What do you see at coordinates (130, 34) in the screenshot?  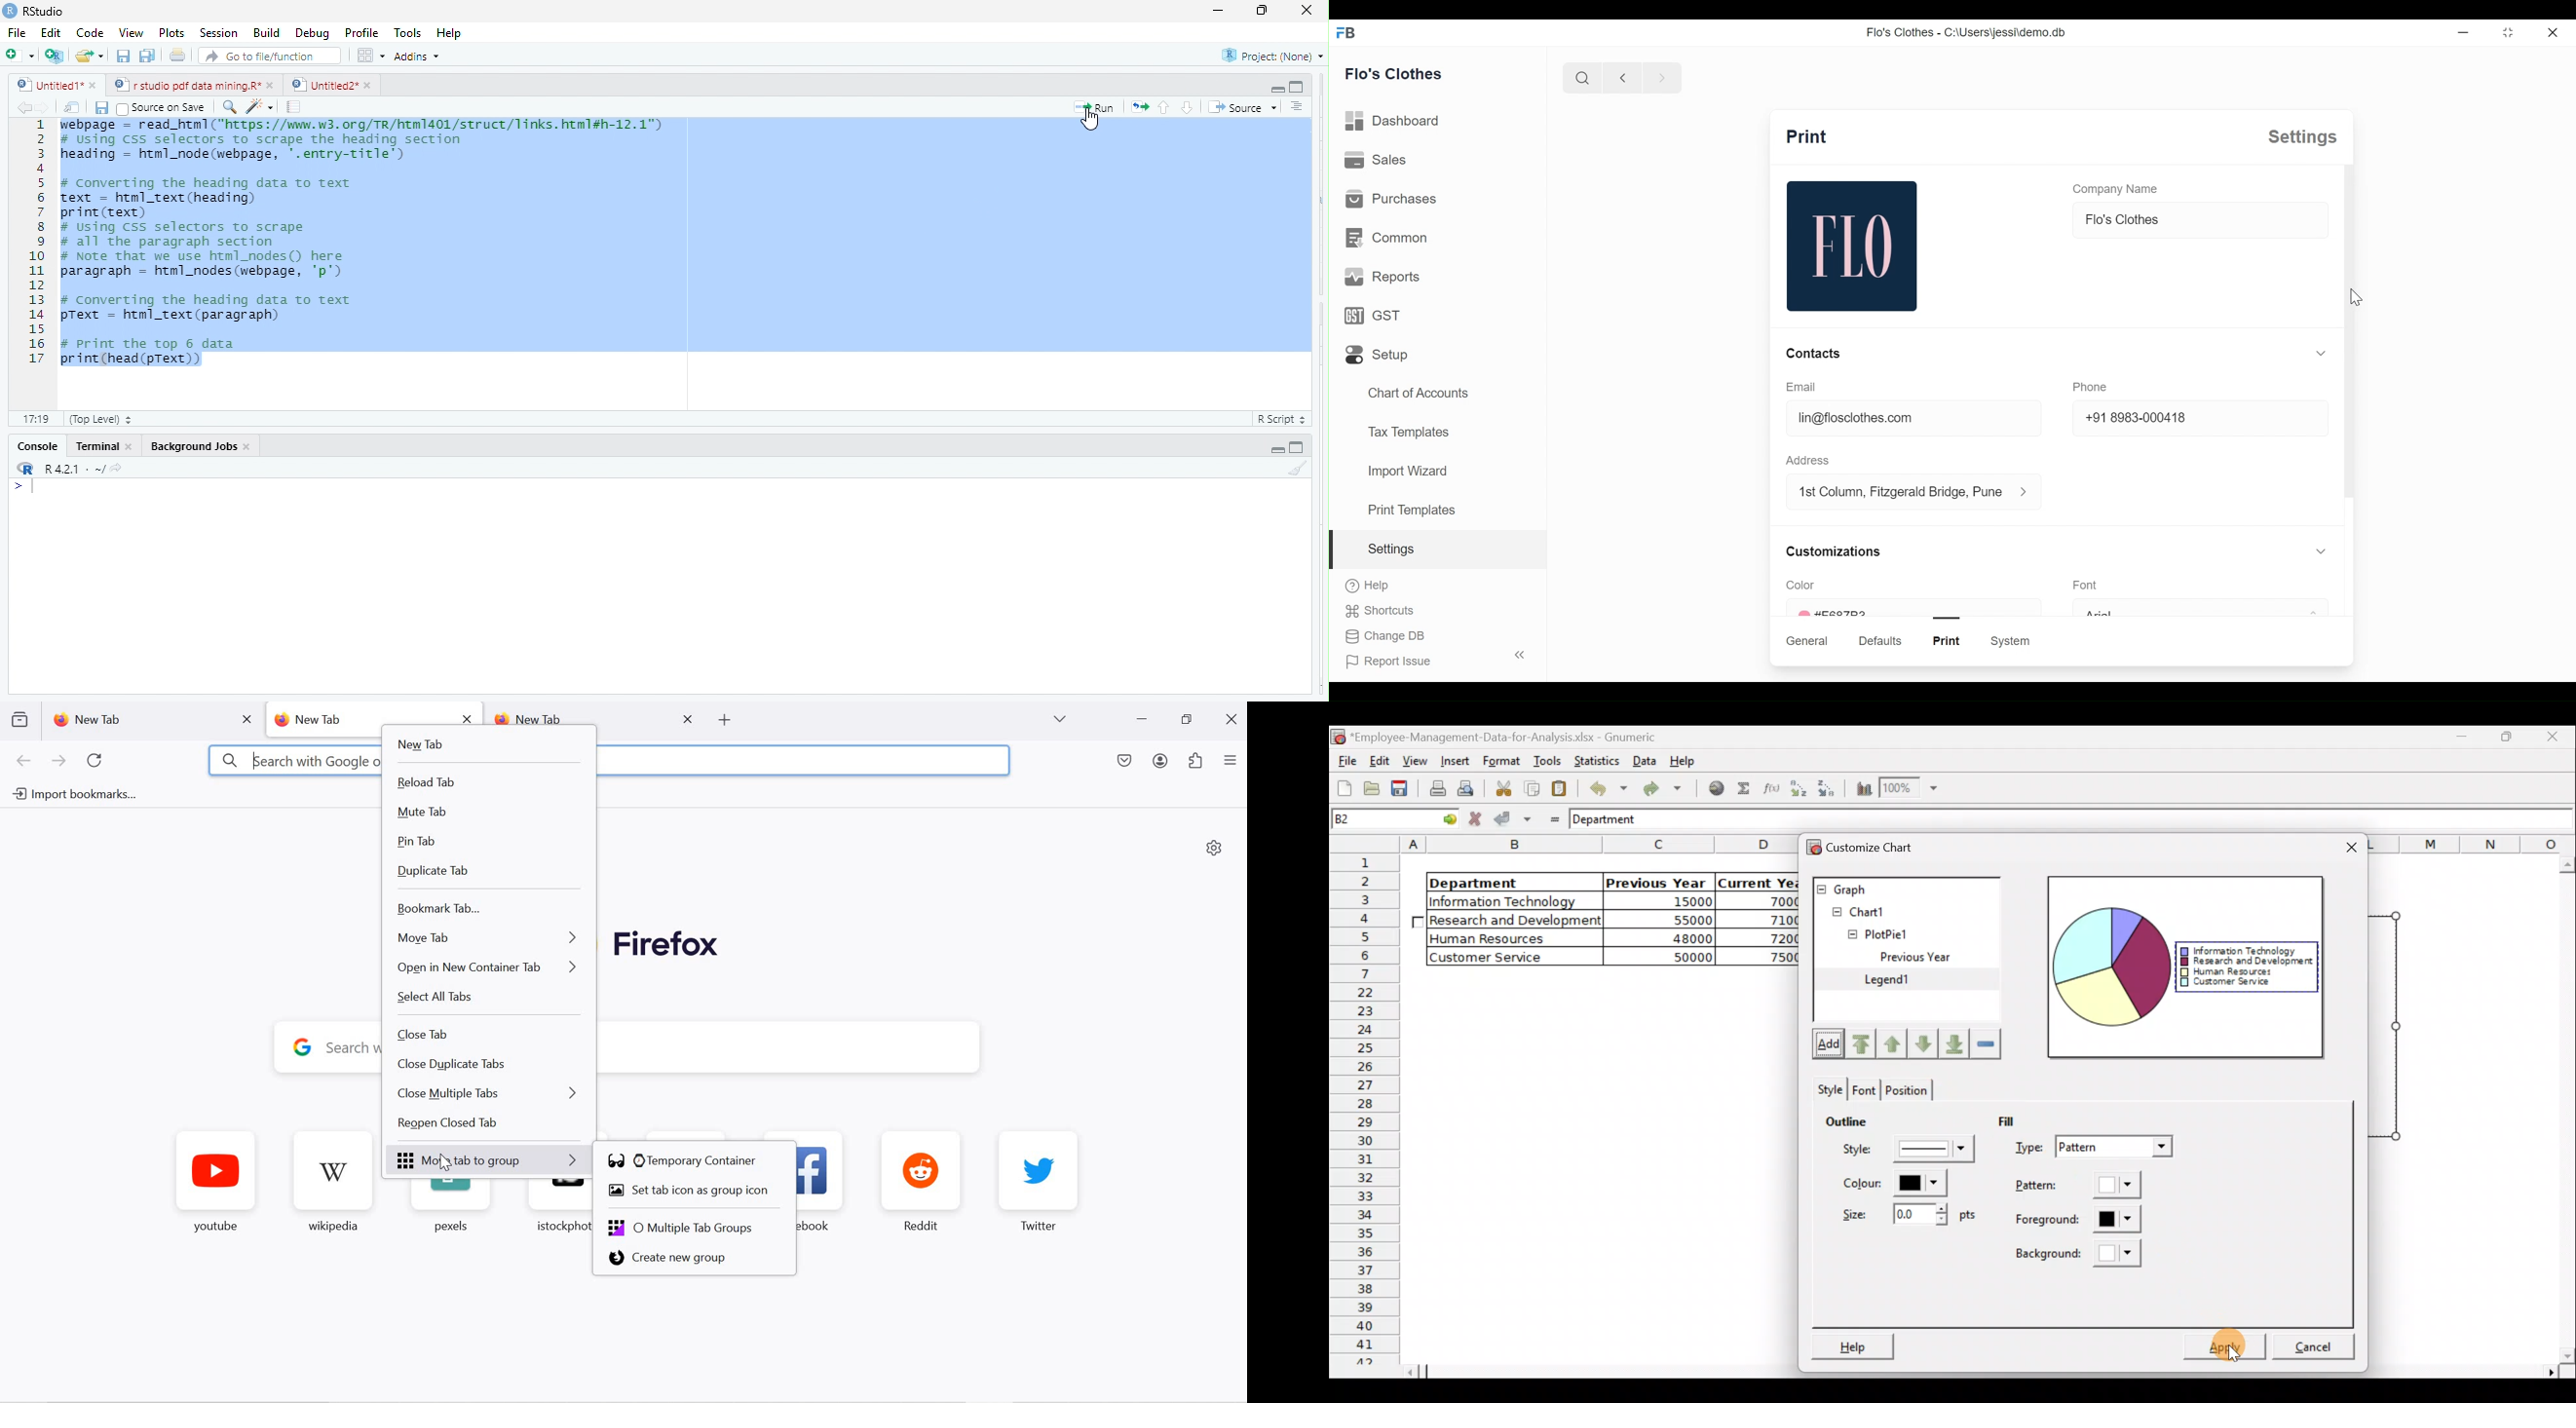 I see `View` at bounding box center [130, 34].